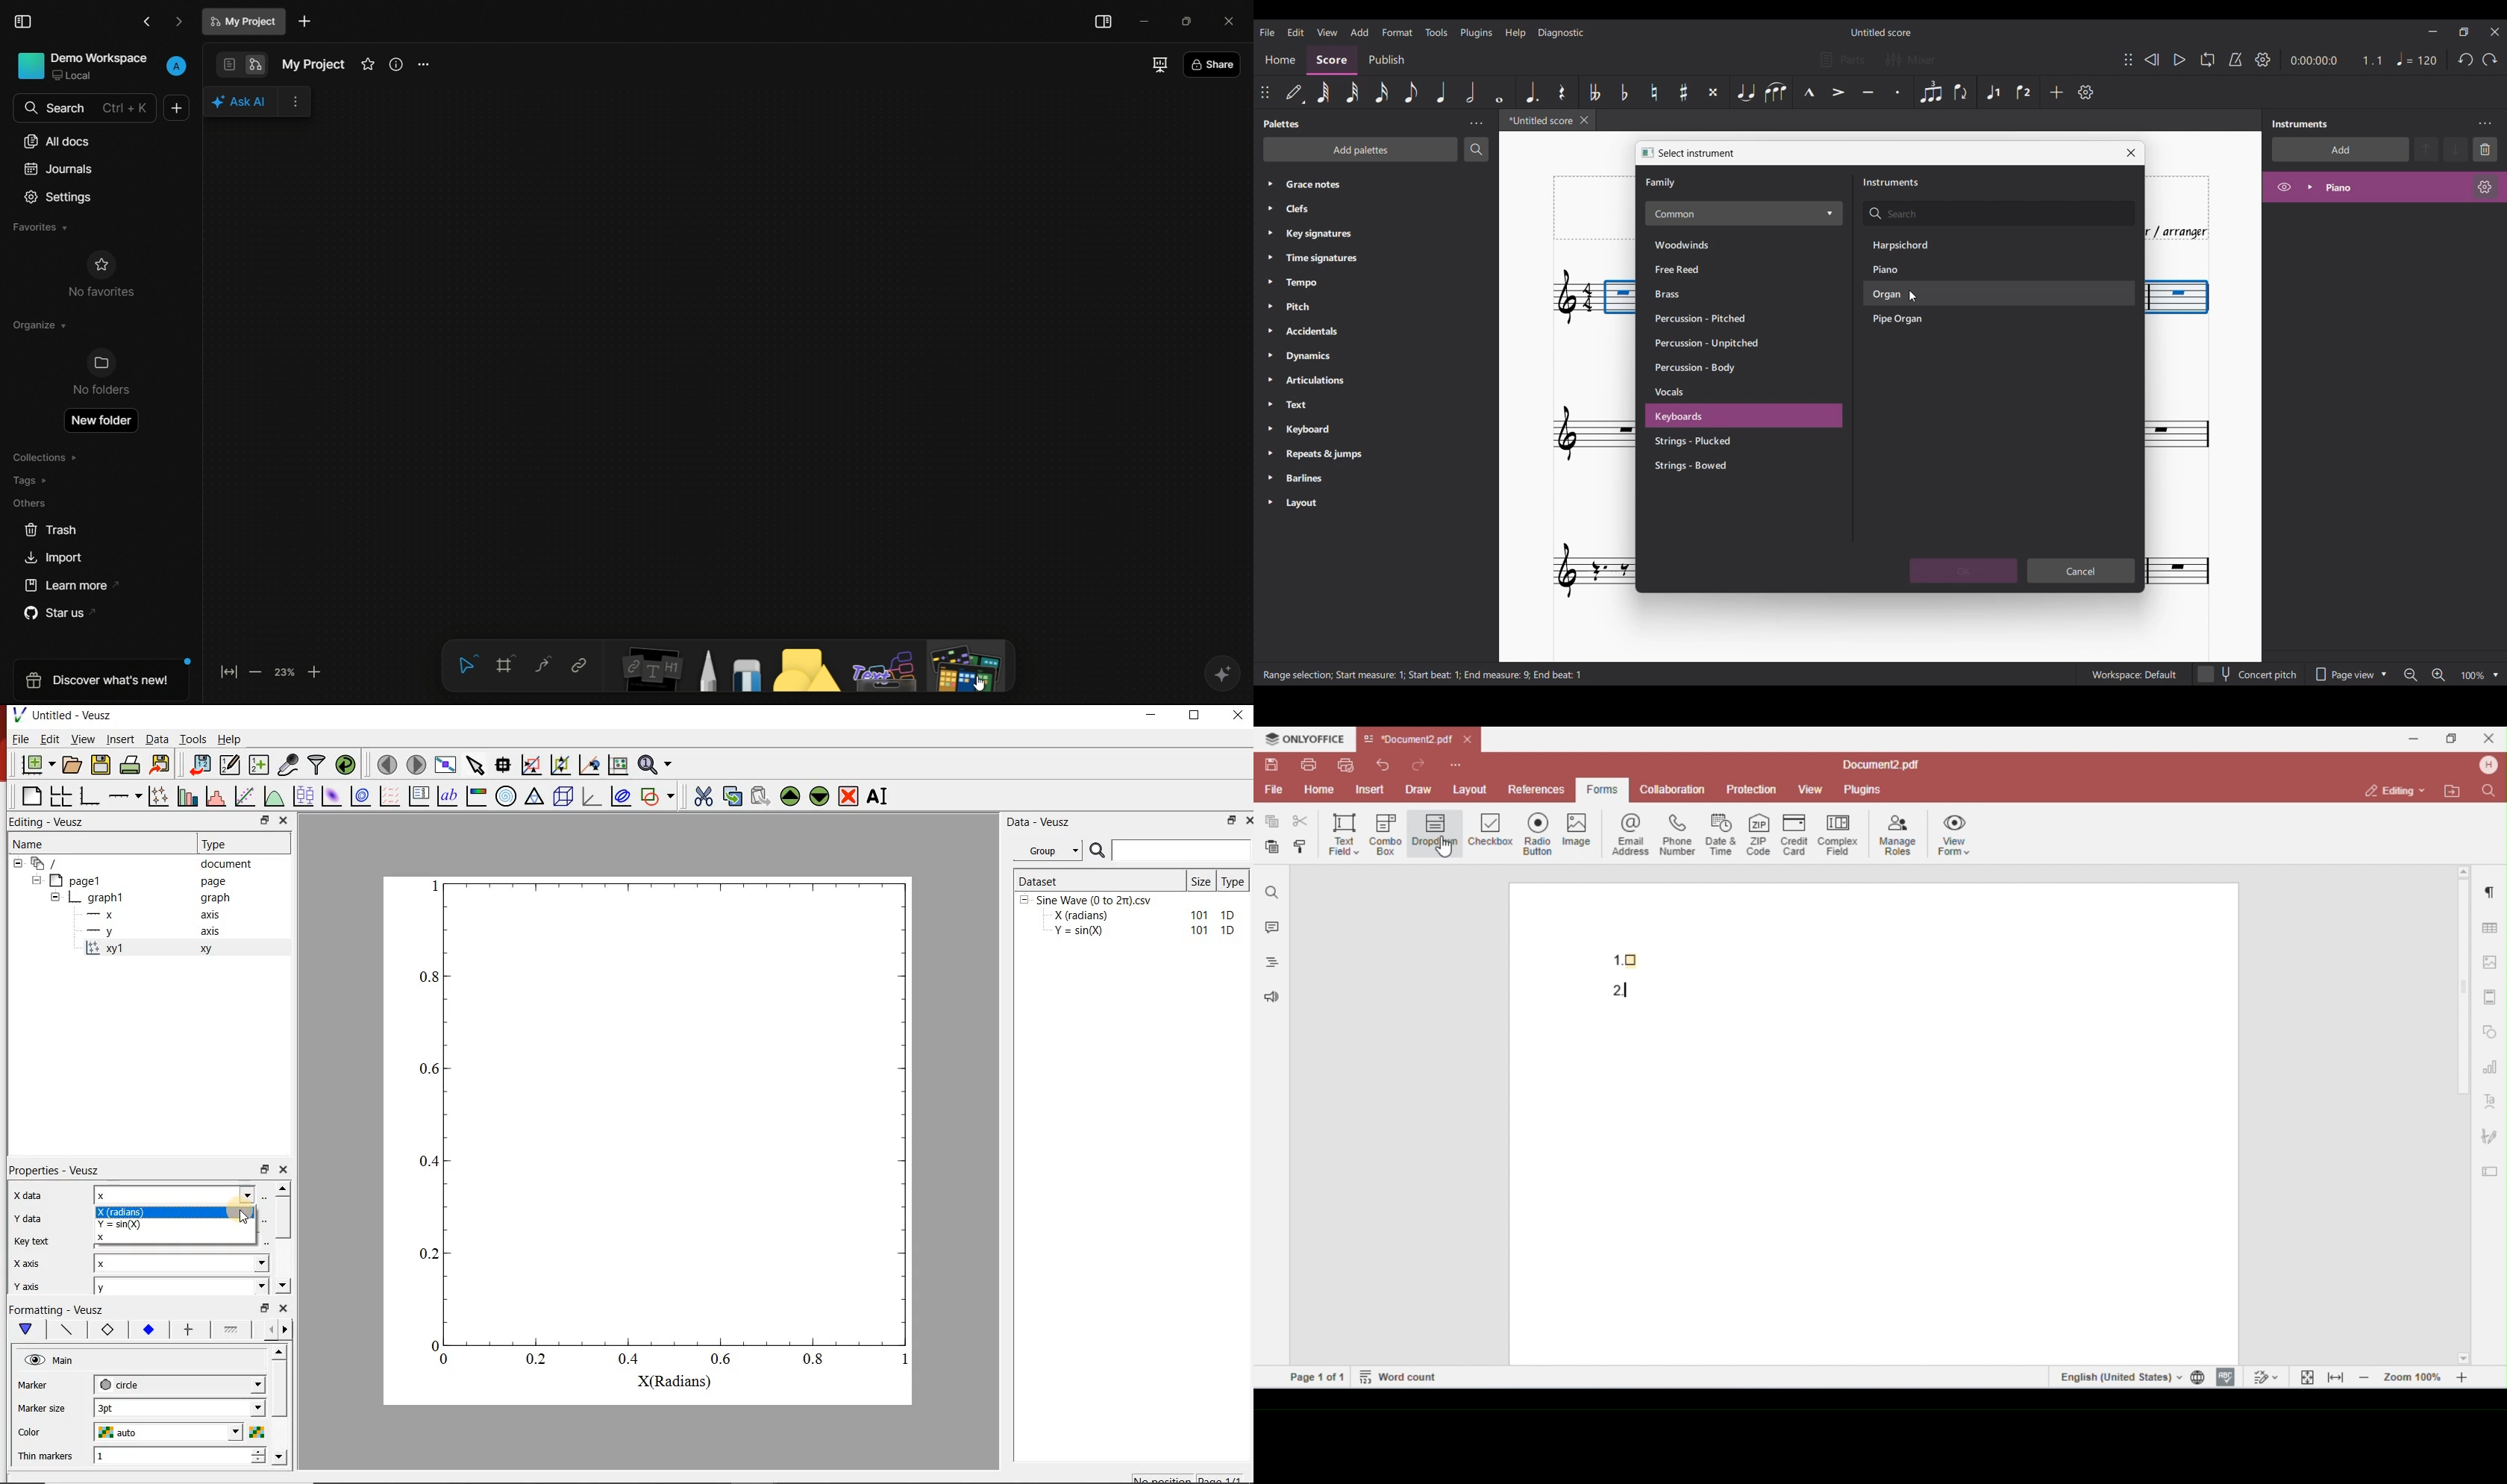 Image resolution: width=2520 pixels, height=1484 pixels. What do you see at coordinates (507, 796) in the screenshot?
I see `Polar graph` at bounding box center [507, 796].